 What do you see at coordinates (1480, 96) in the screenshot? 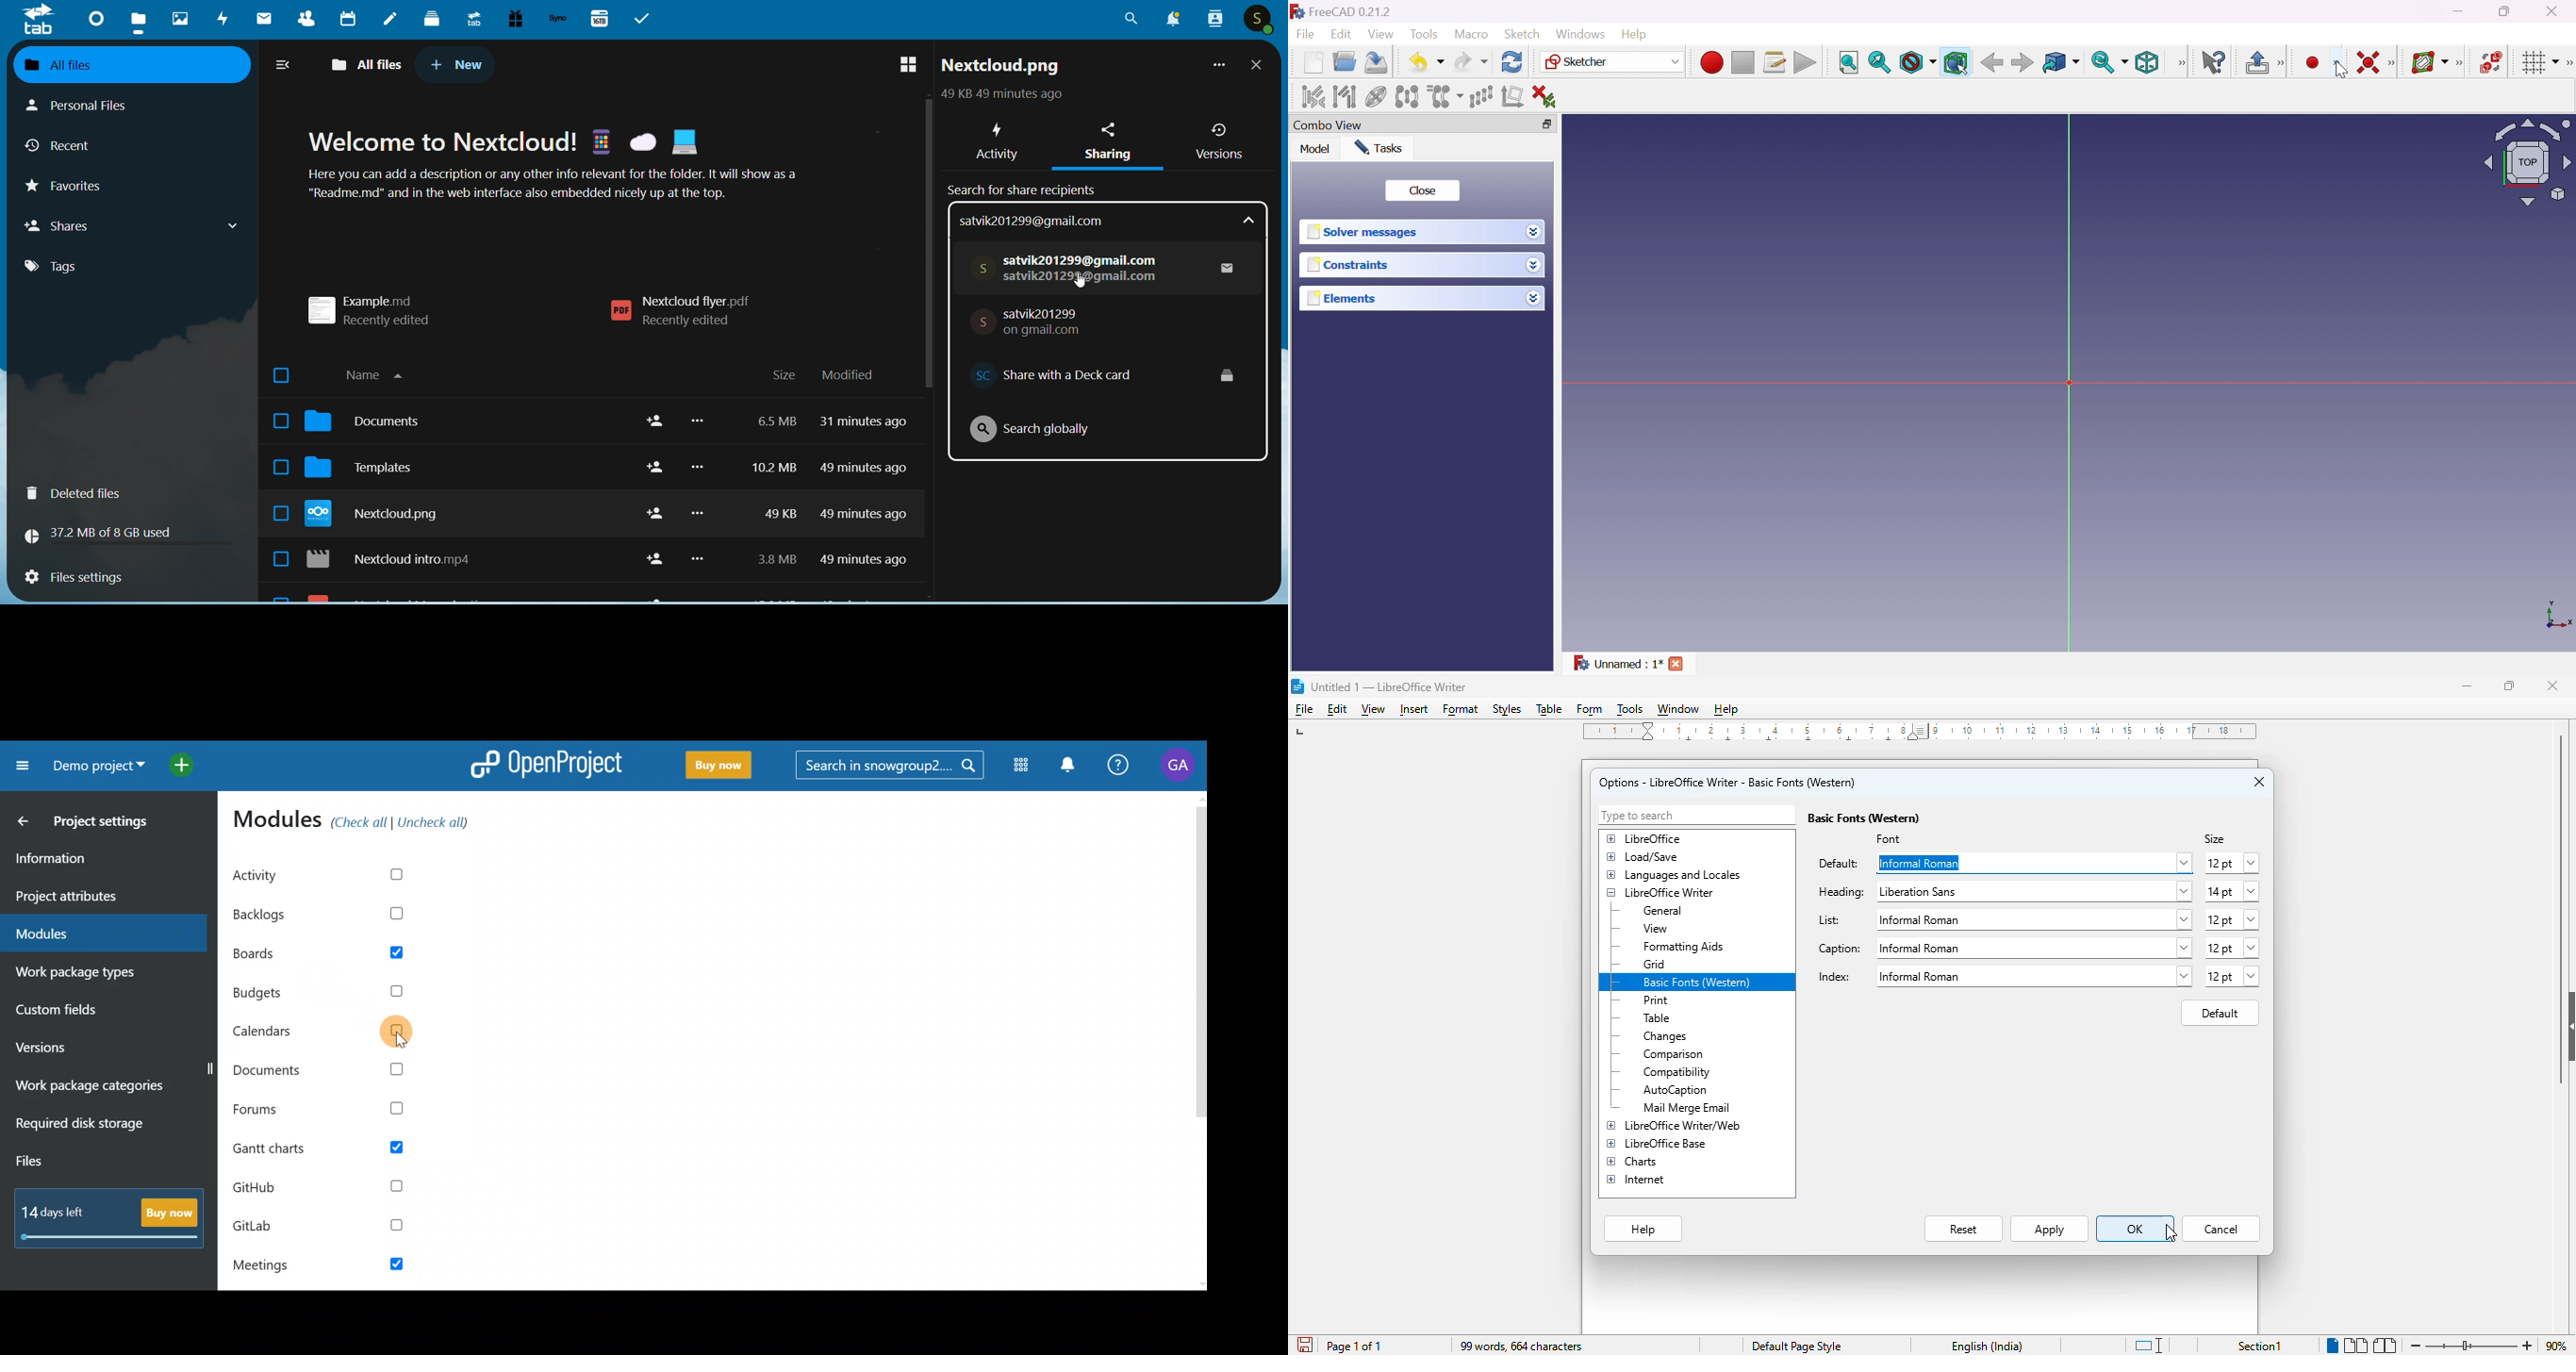
I see `Rectangular array` at bounding box center [1480, 96].